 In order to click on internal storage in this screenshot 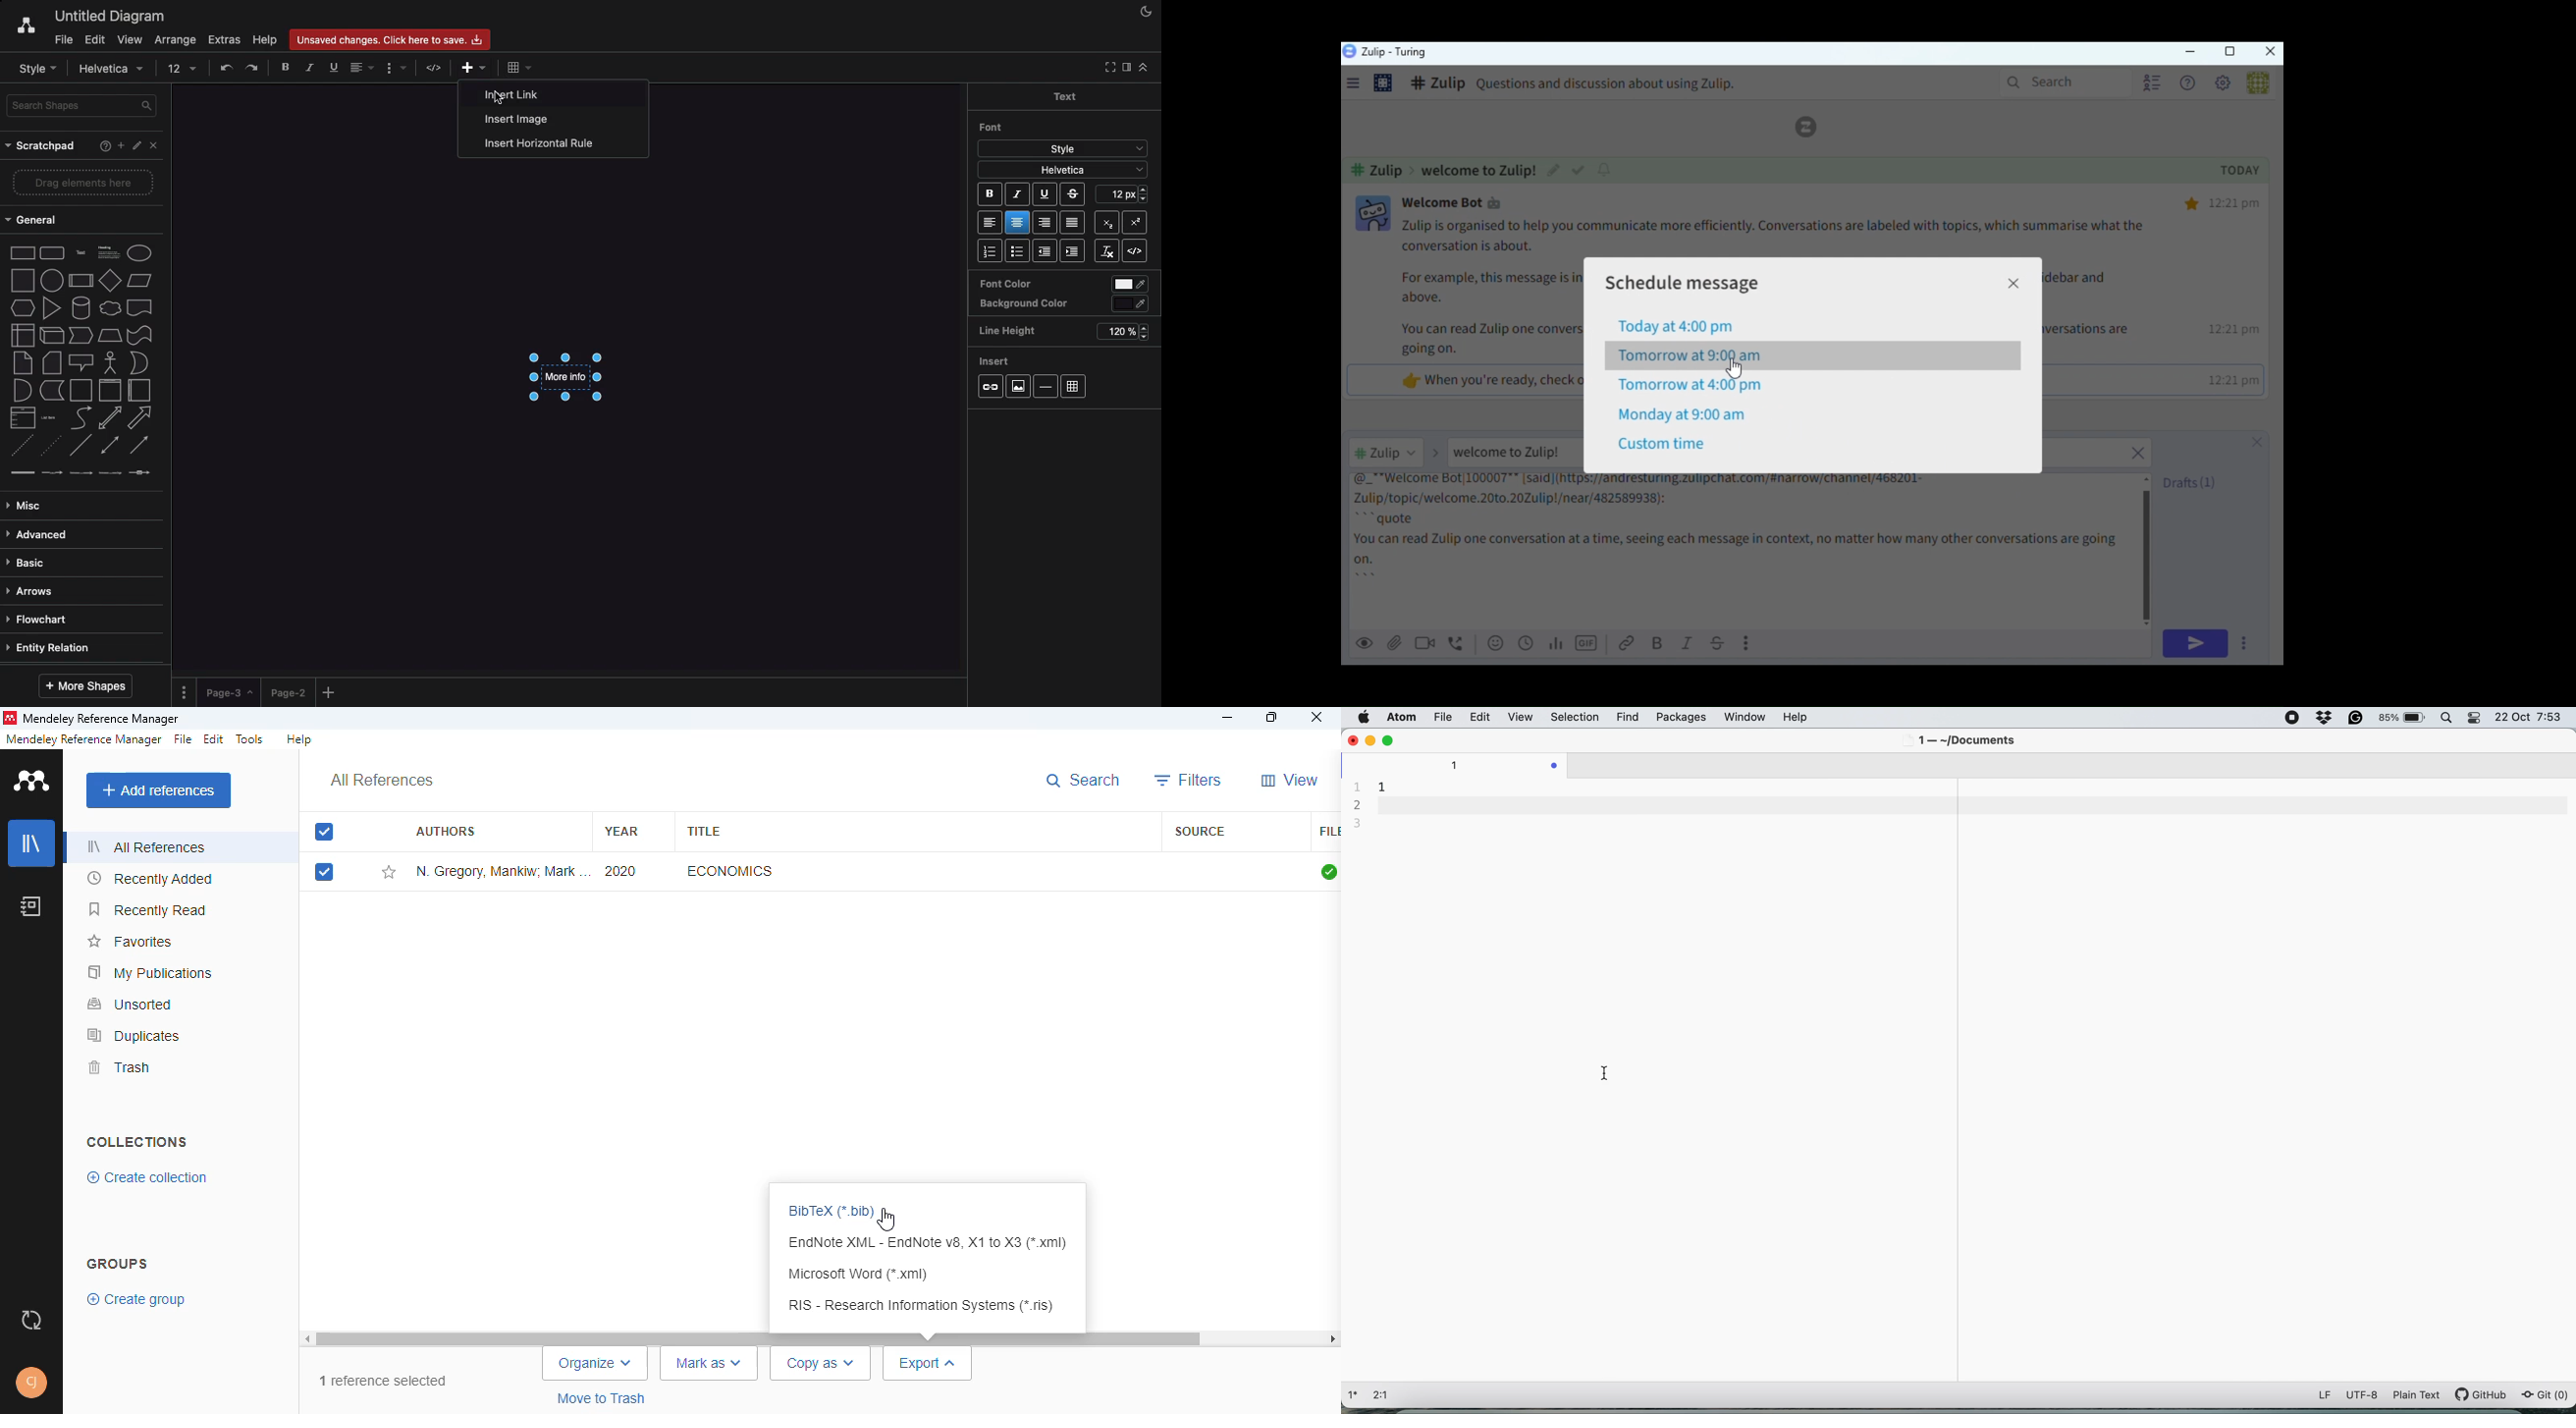, I will do `click(23, 335)`.